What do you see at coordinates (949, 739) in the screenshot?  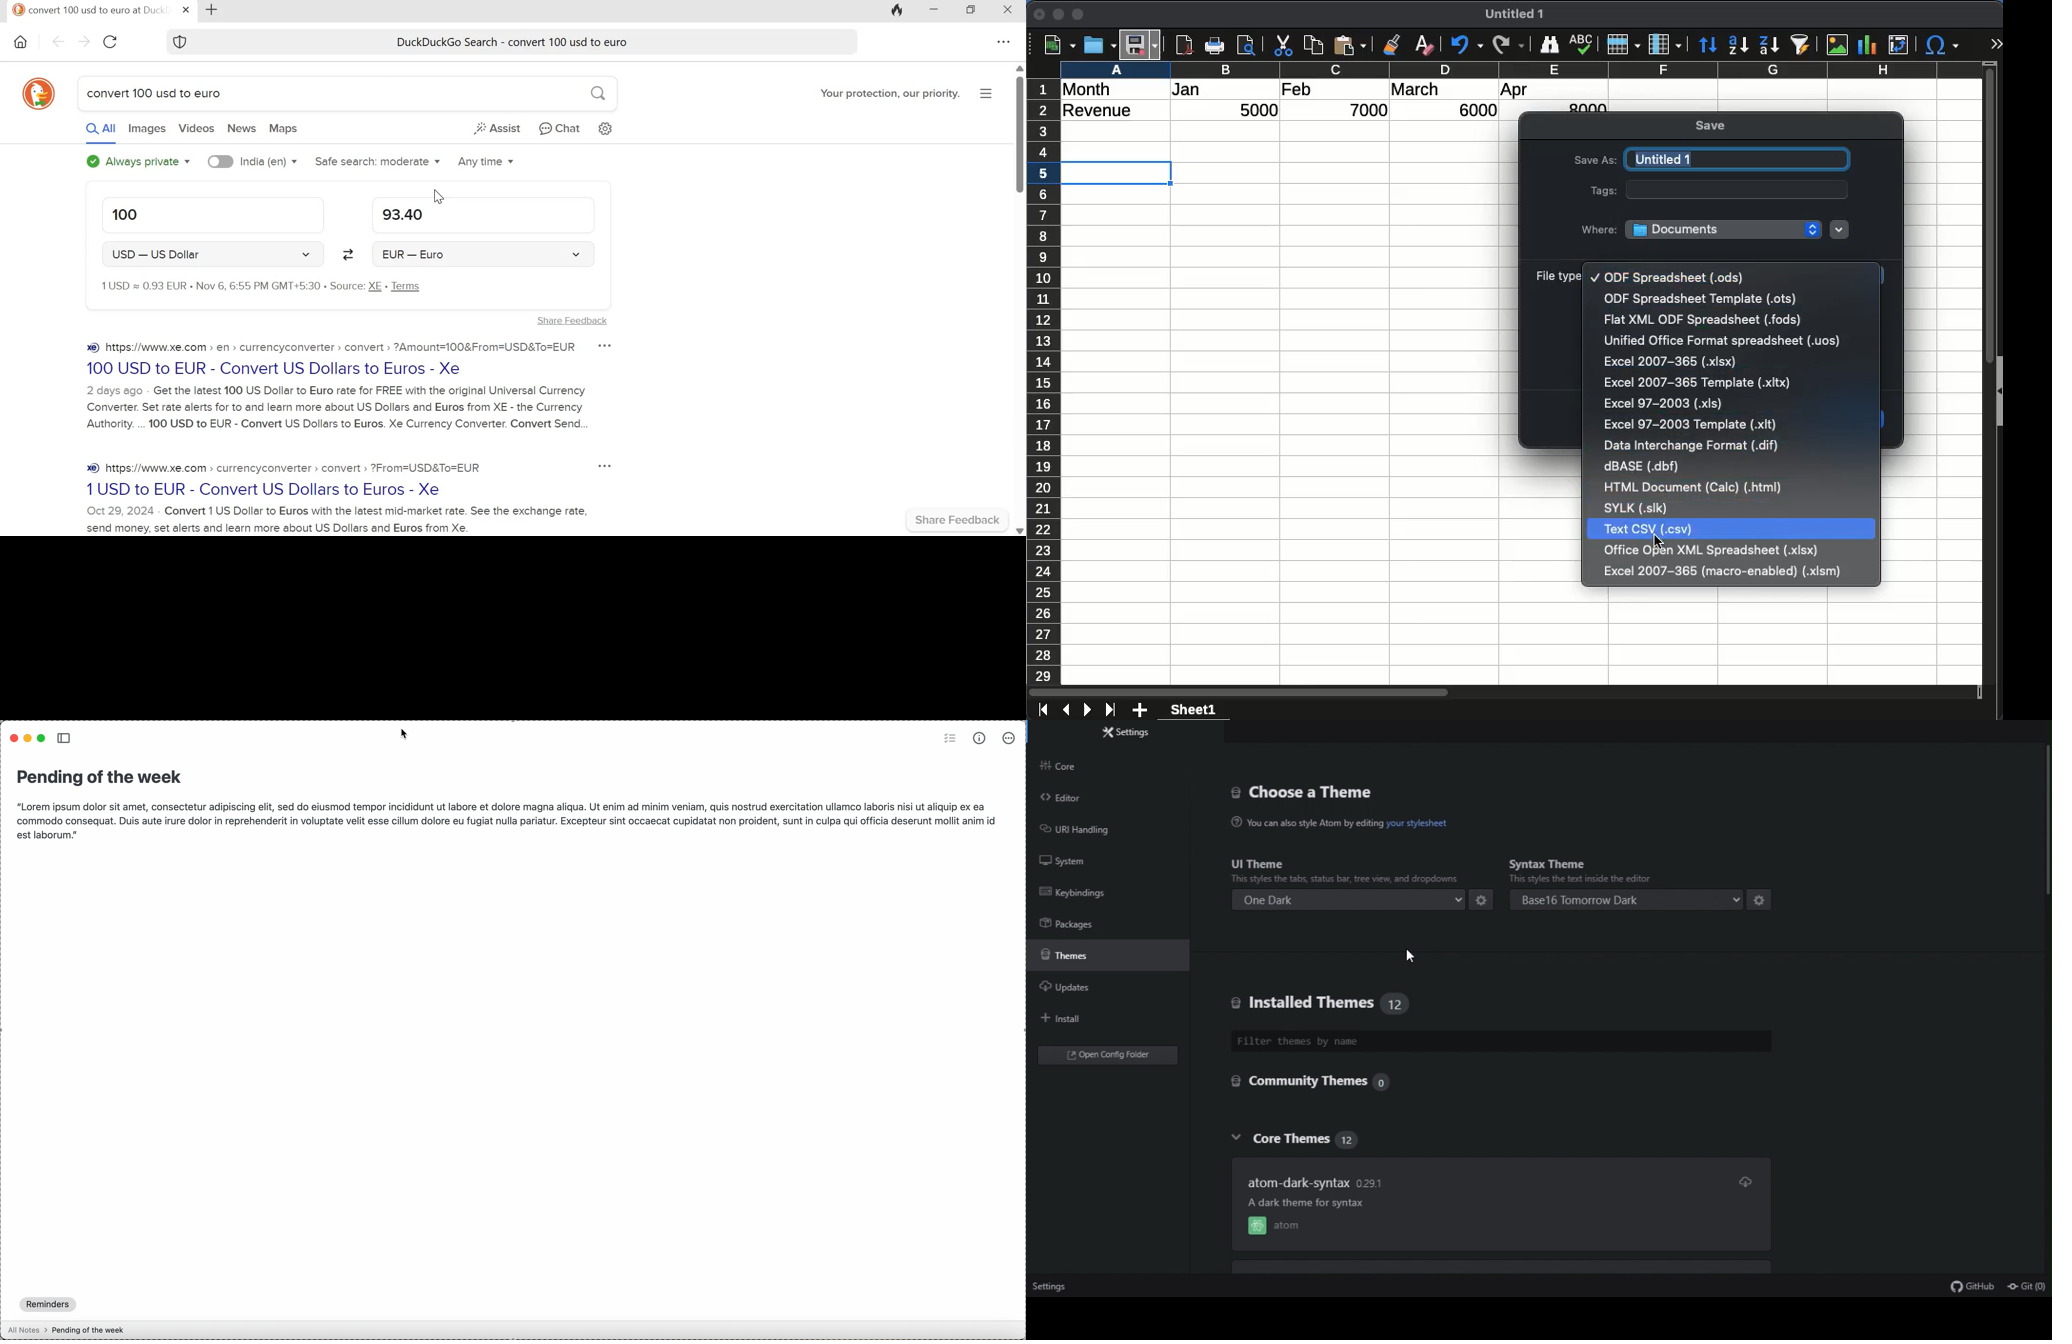 I see `check list` at bounding box center [949, 739].